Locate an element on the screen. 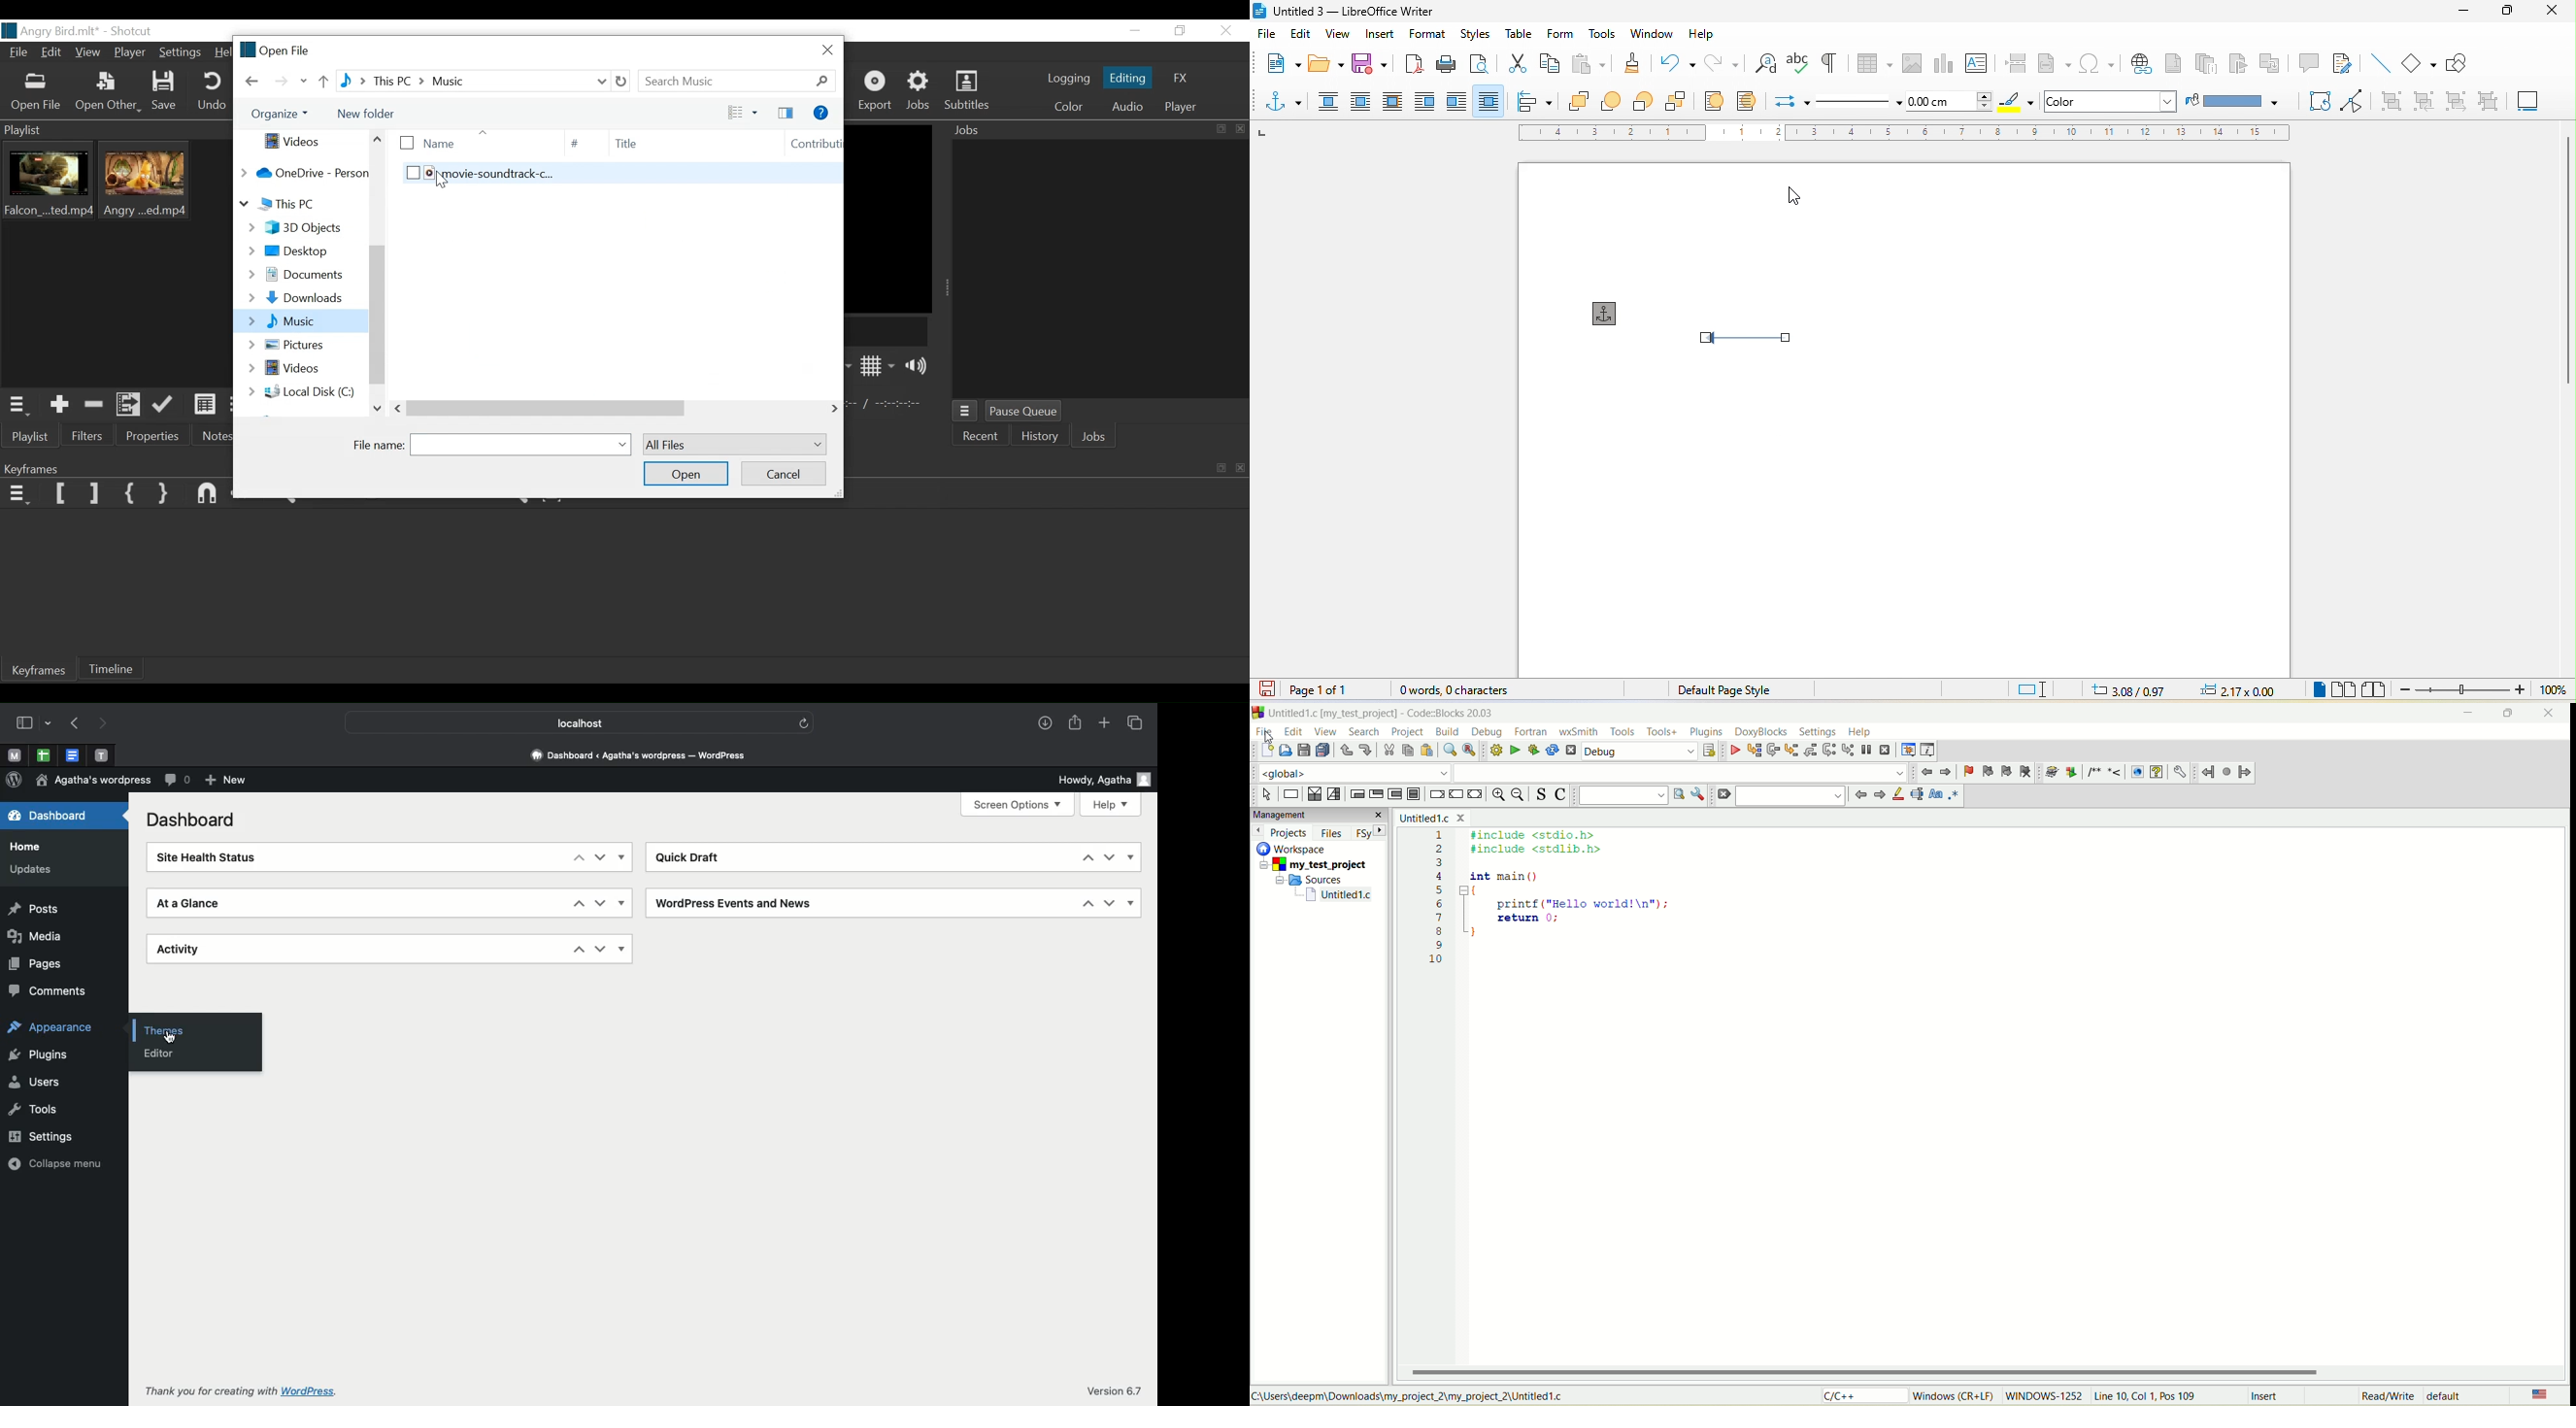  horizontal scroll bar is located at coordinates (1985, 1372).